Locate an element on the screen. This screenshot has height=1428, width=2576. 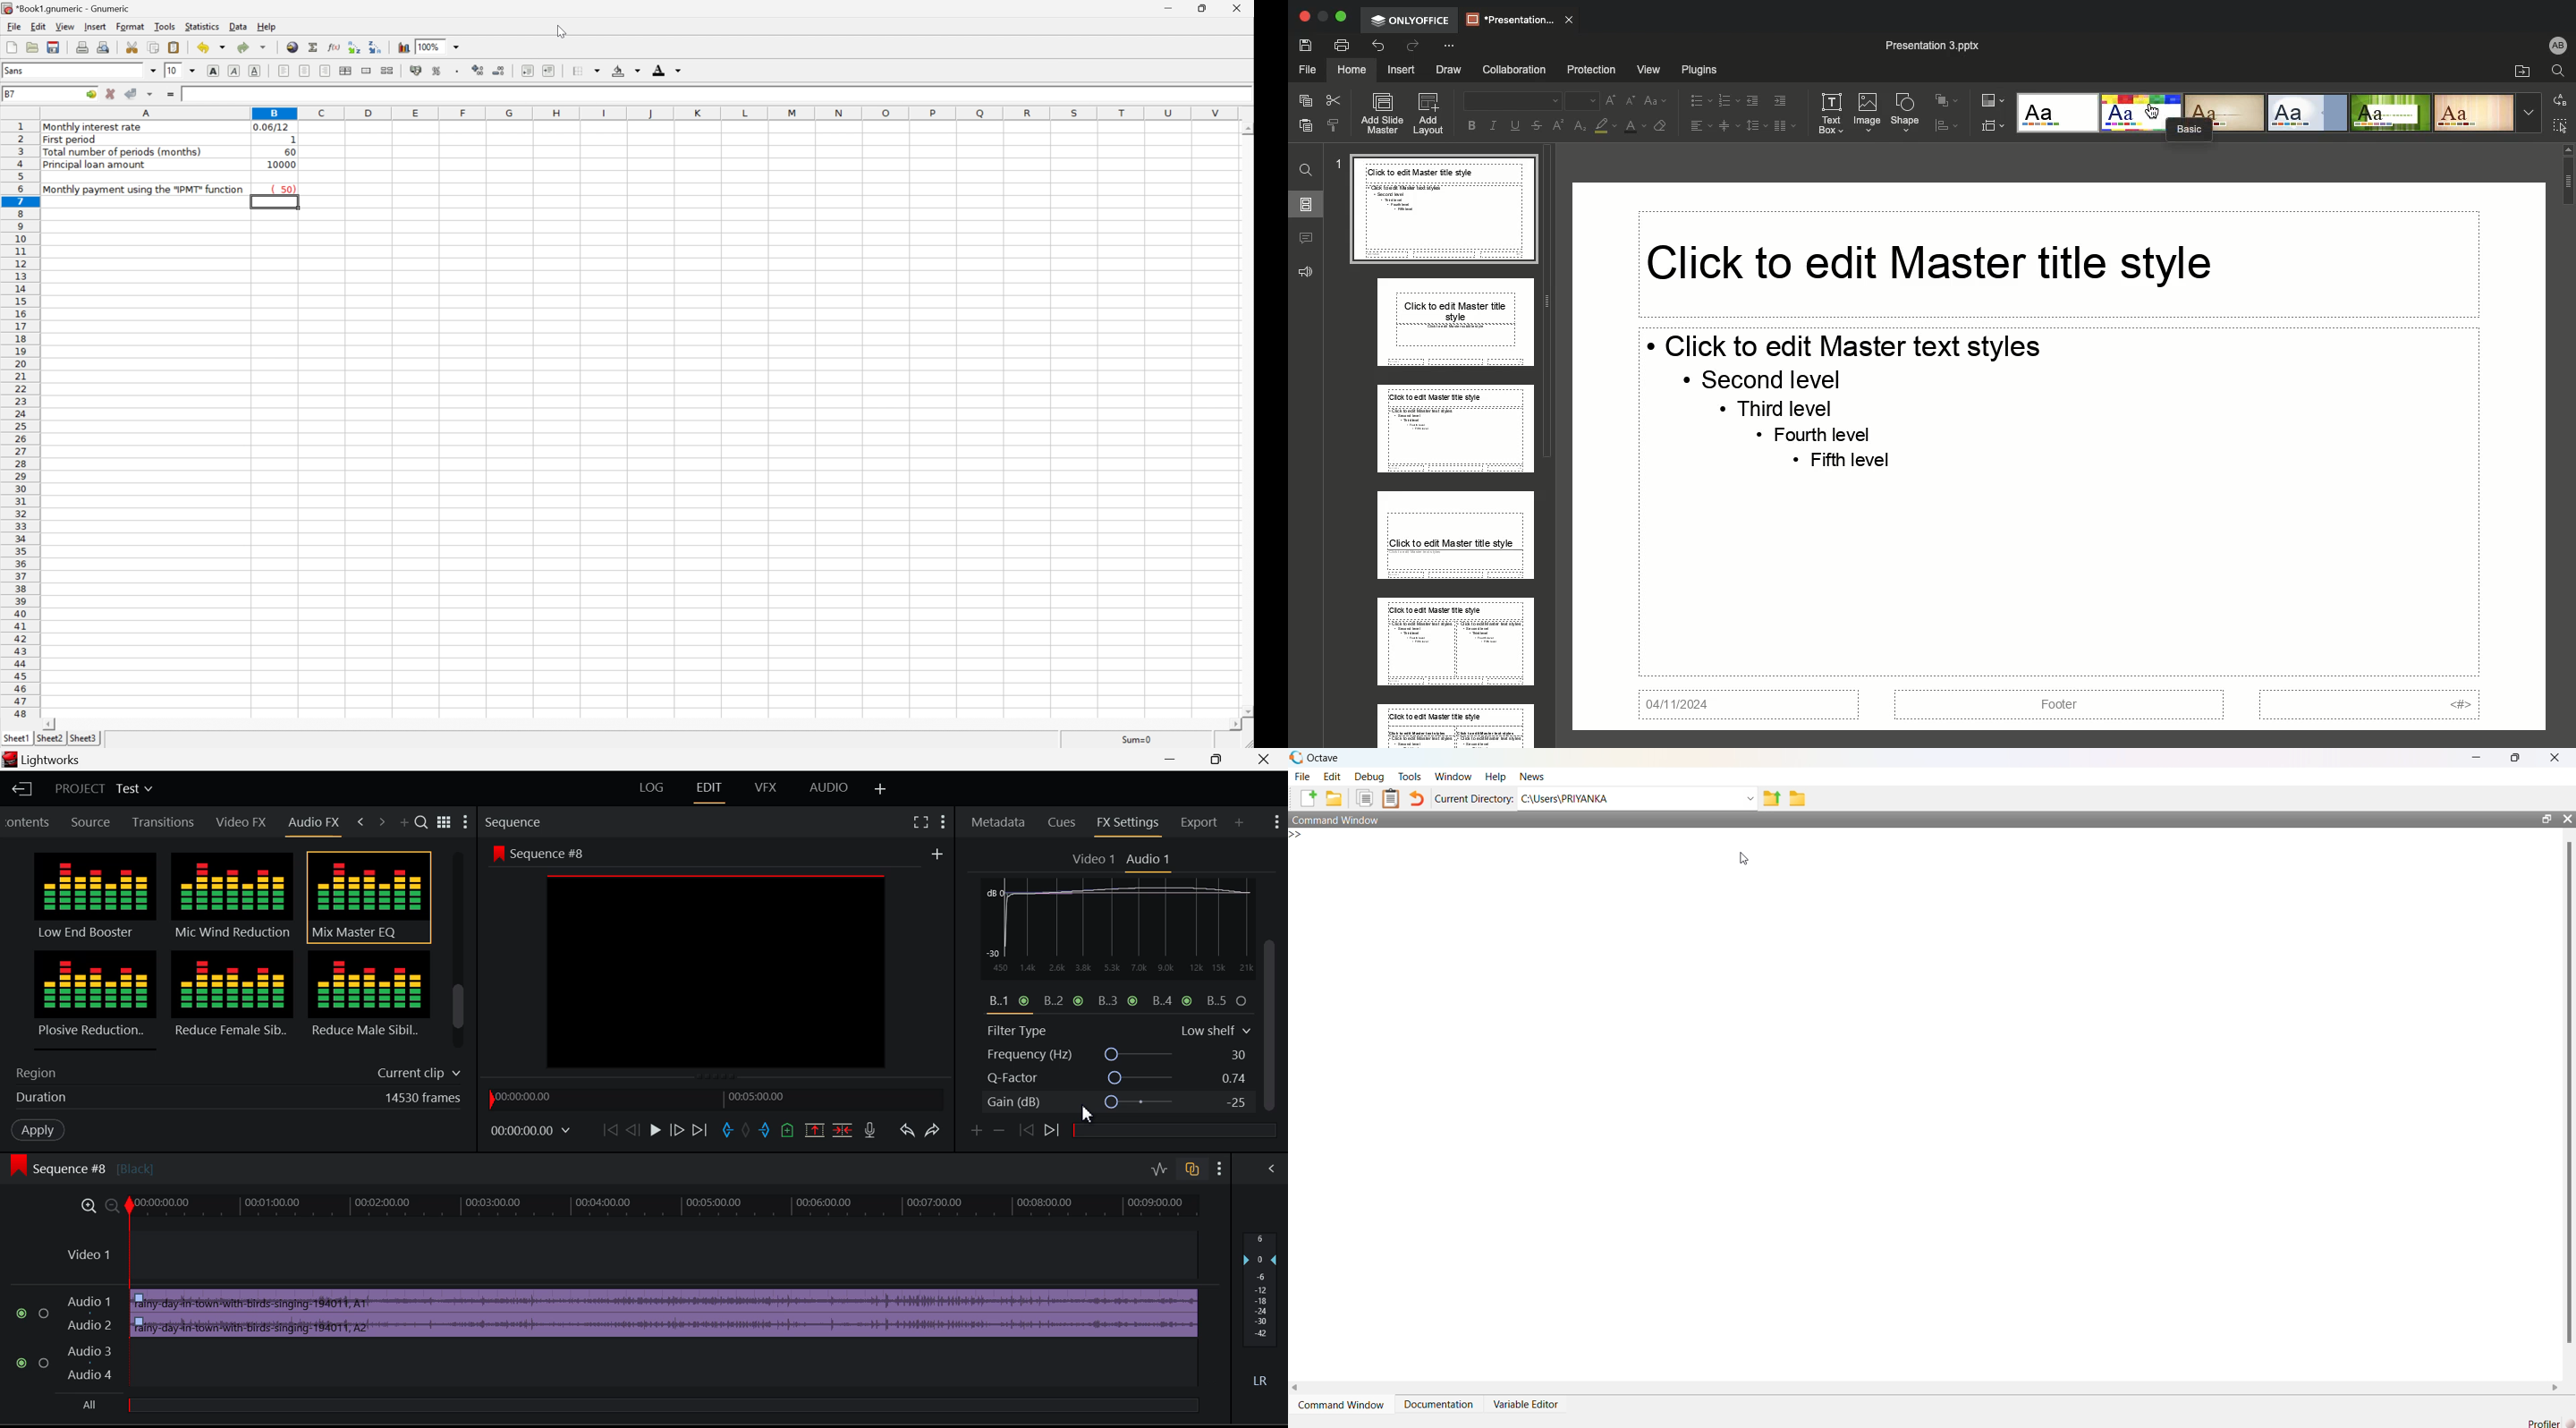
Insert a hyperlink is located at coordinates (291, 46).